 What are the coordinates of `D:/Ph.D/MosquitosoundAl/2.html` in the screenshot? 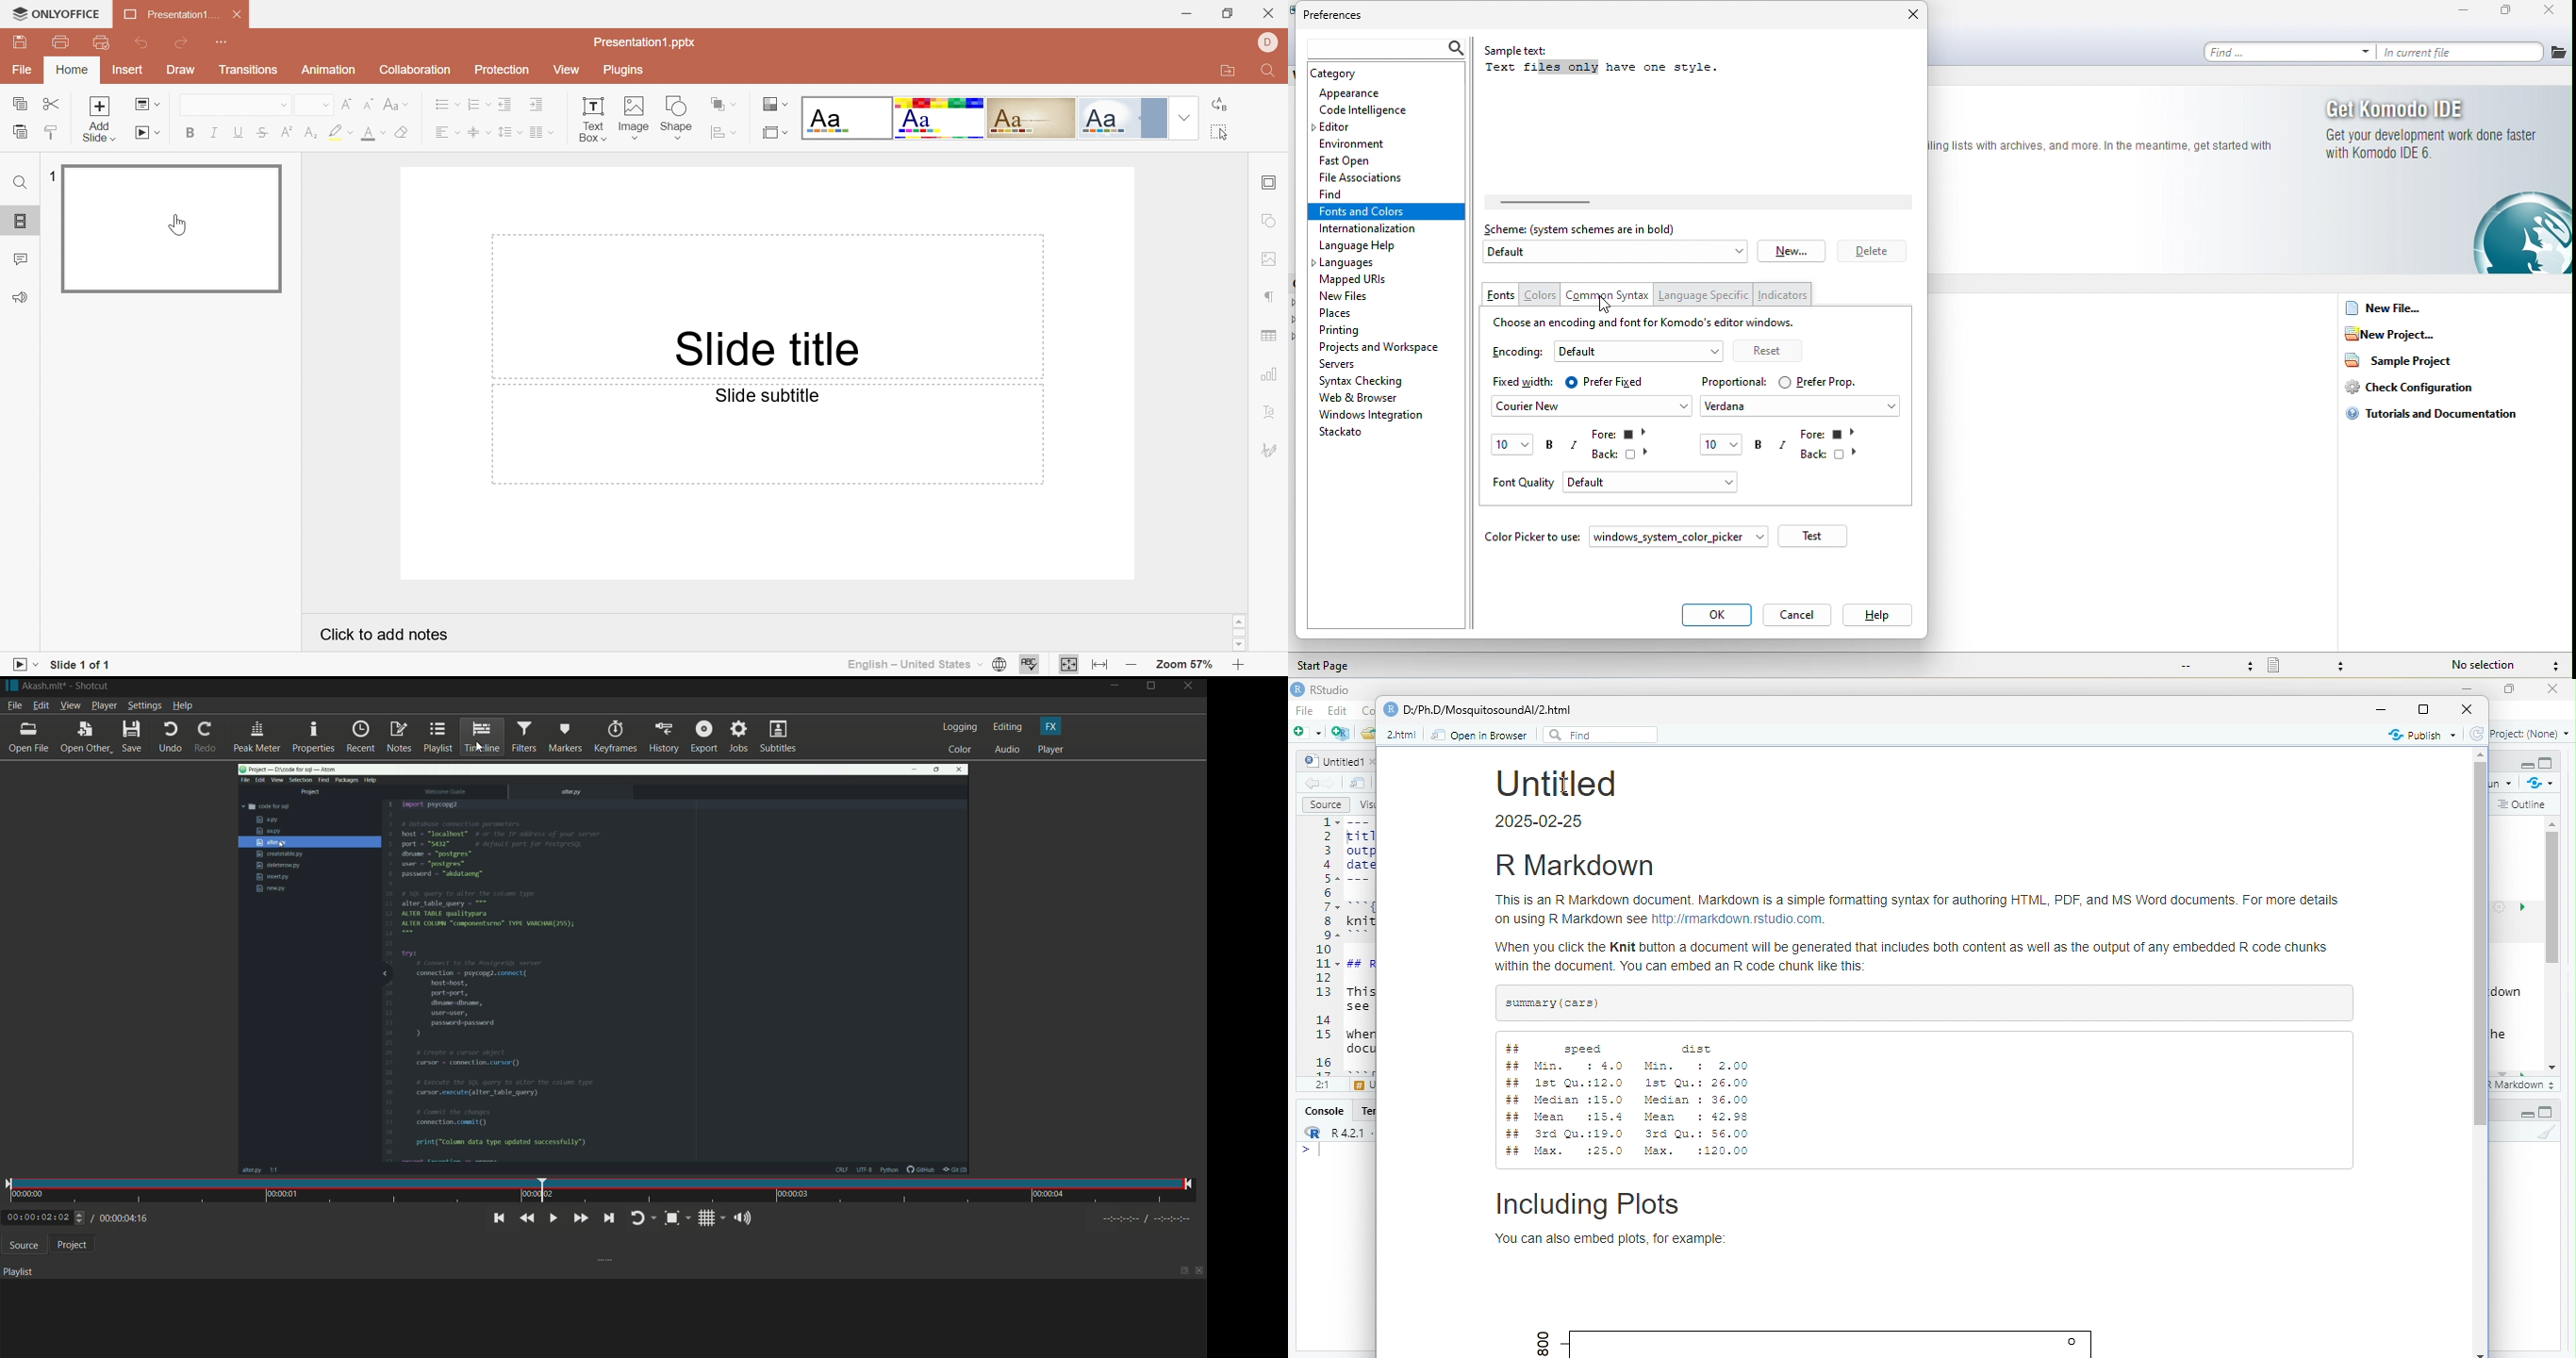 It's located at (1487, 710).